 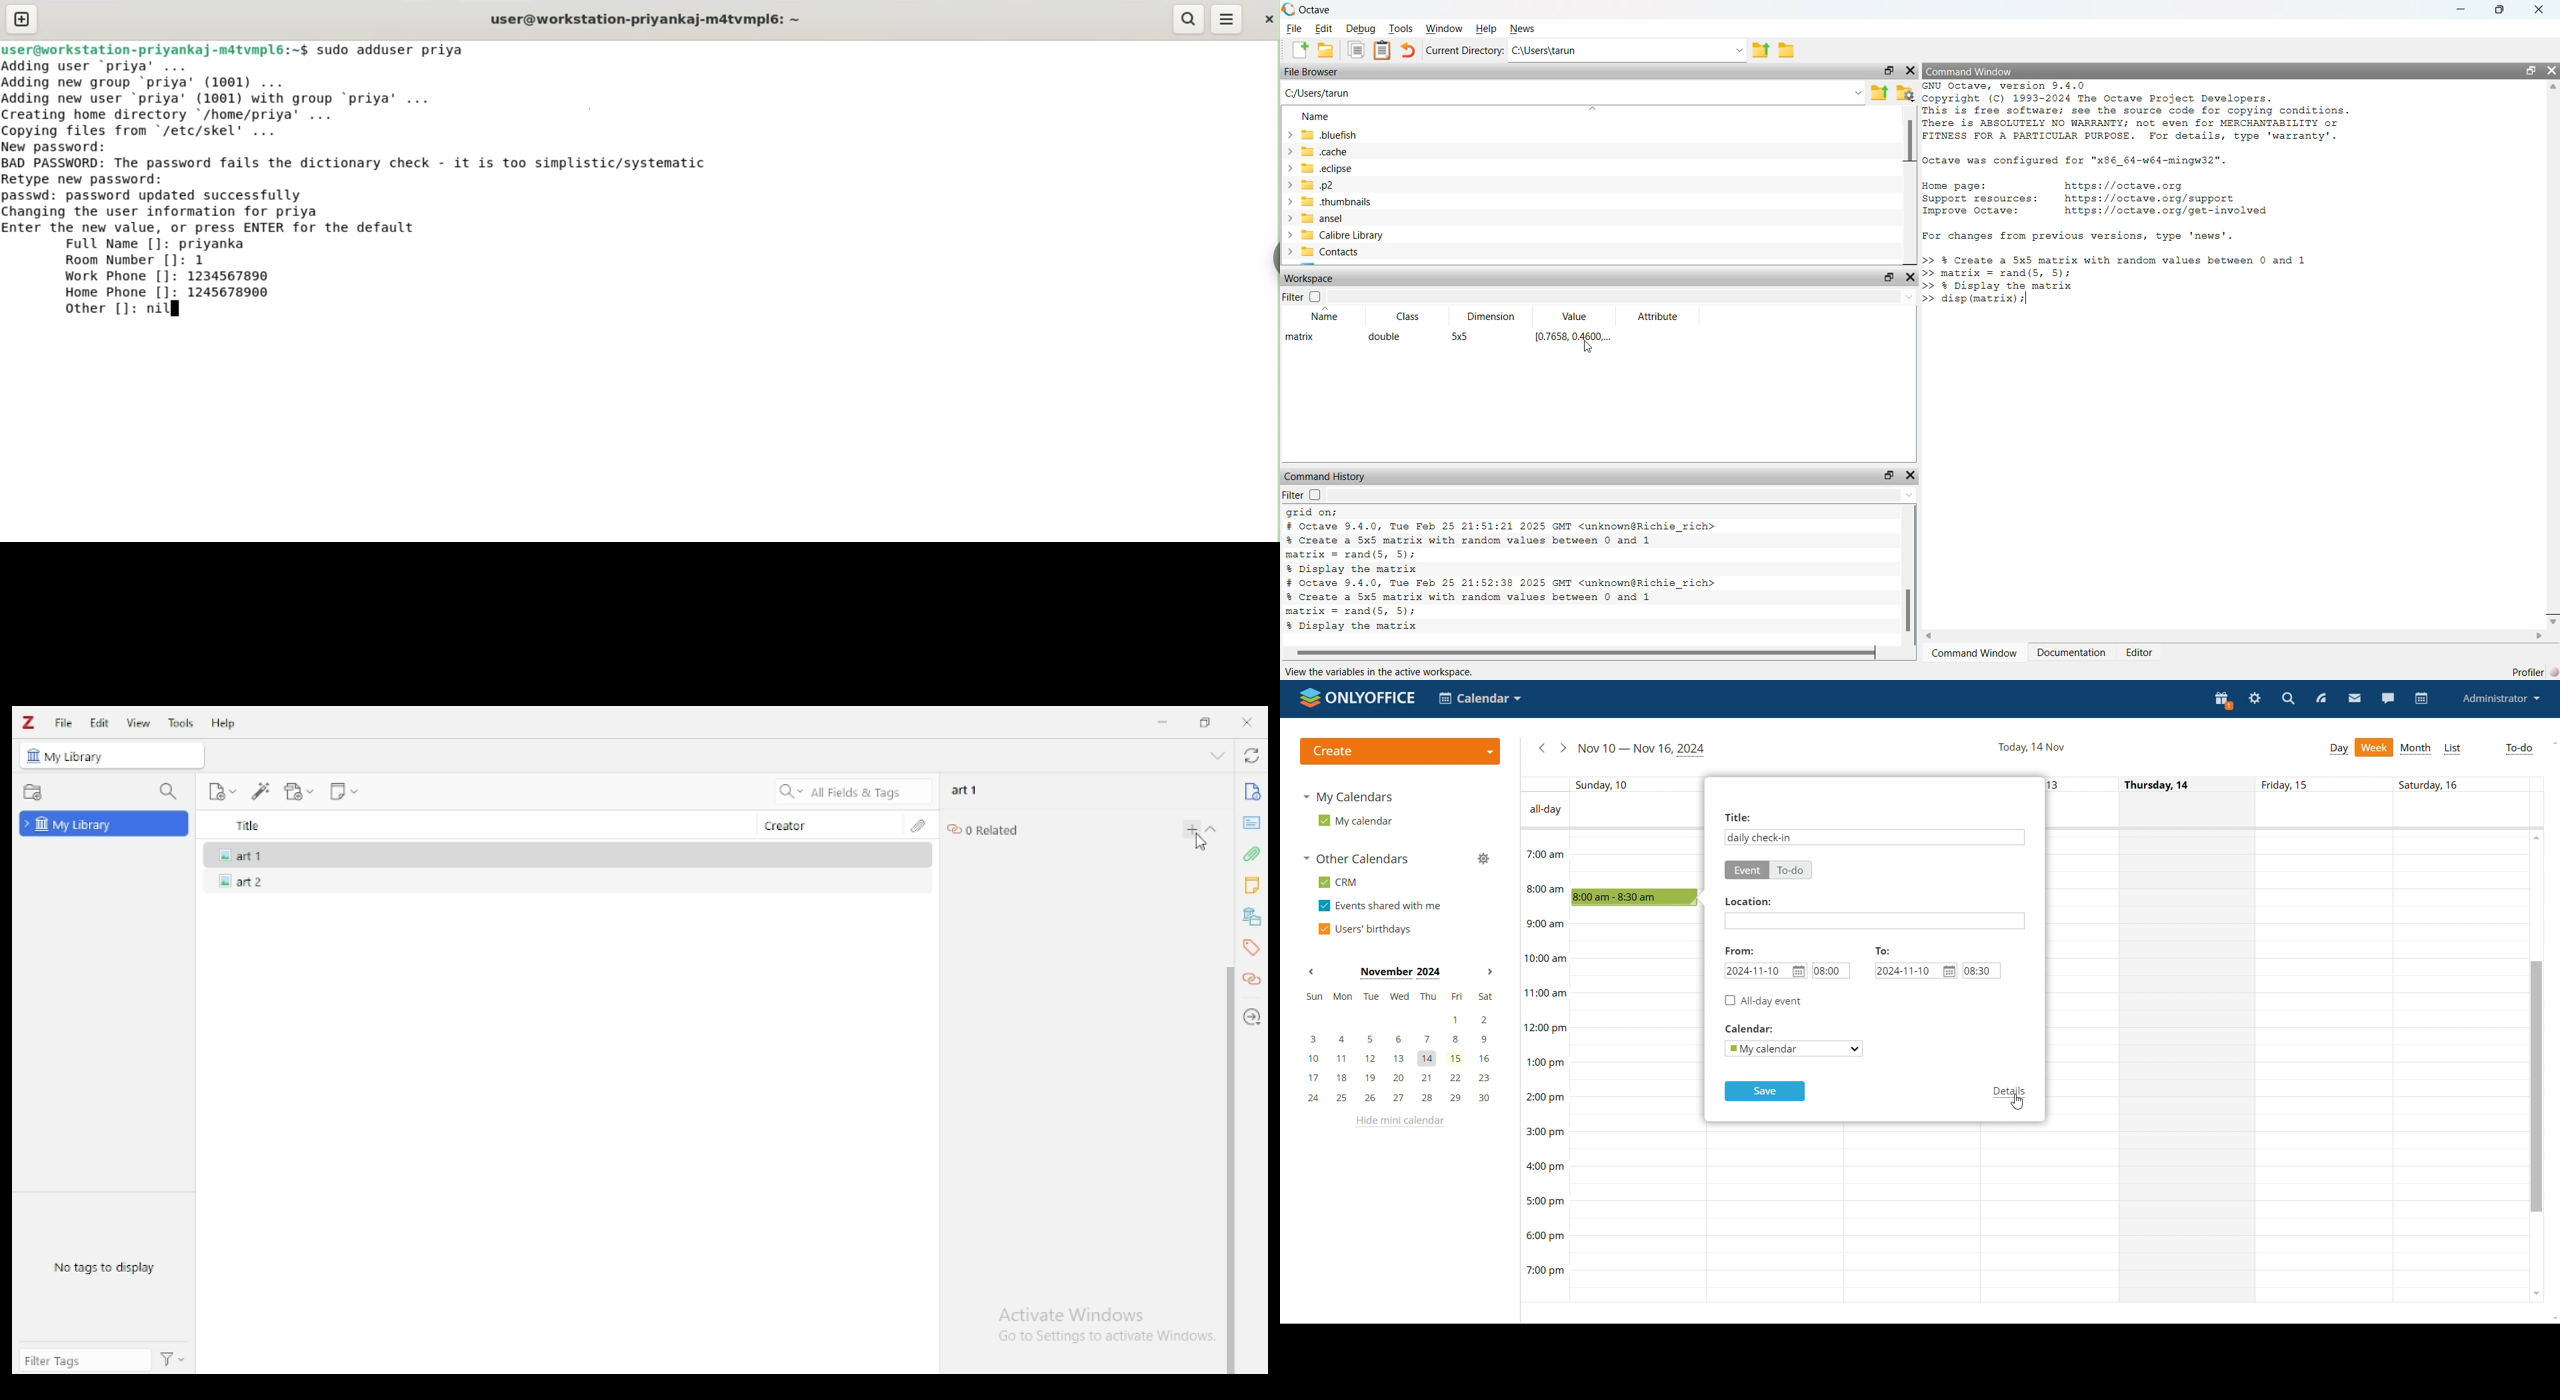 I want to click on users' birthdays, so click(x=1364, y=929).